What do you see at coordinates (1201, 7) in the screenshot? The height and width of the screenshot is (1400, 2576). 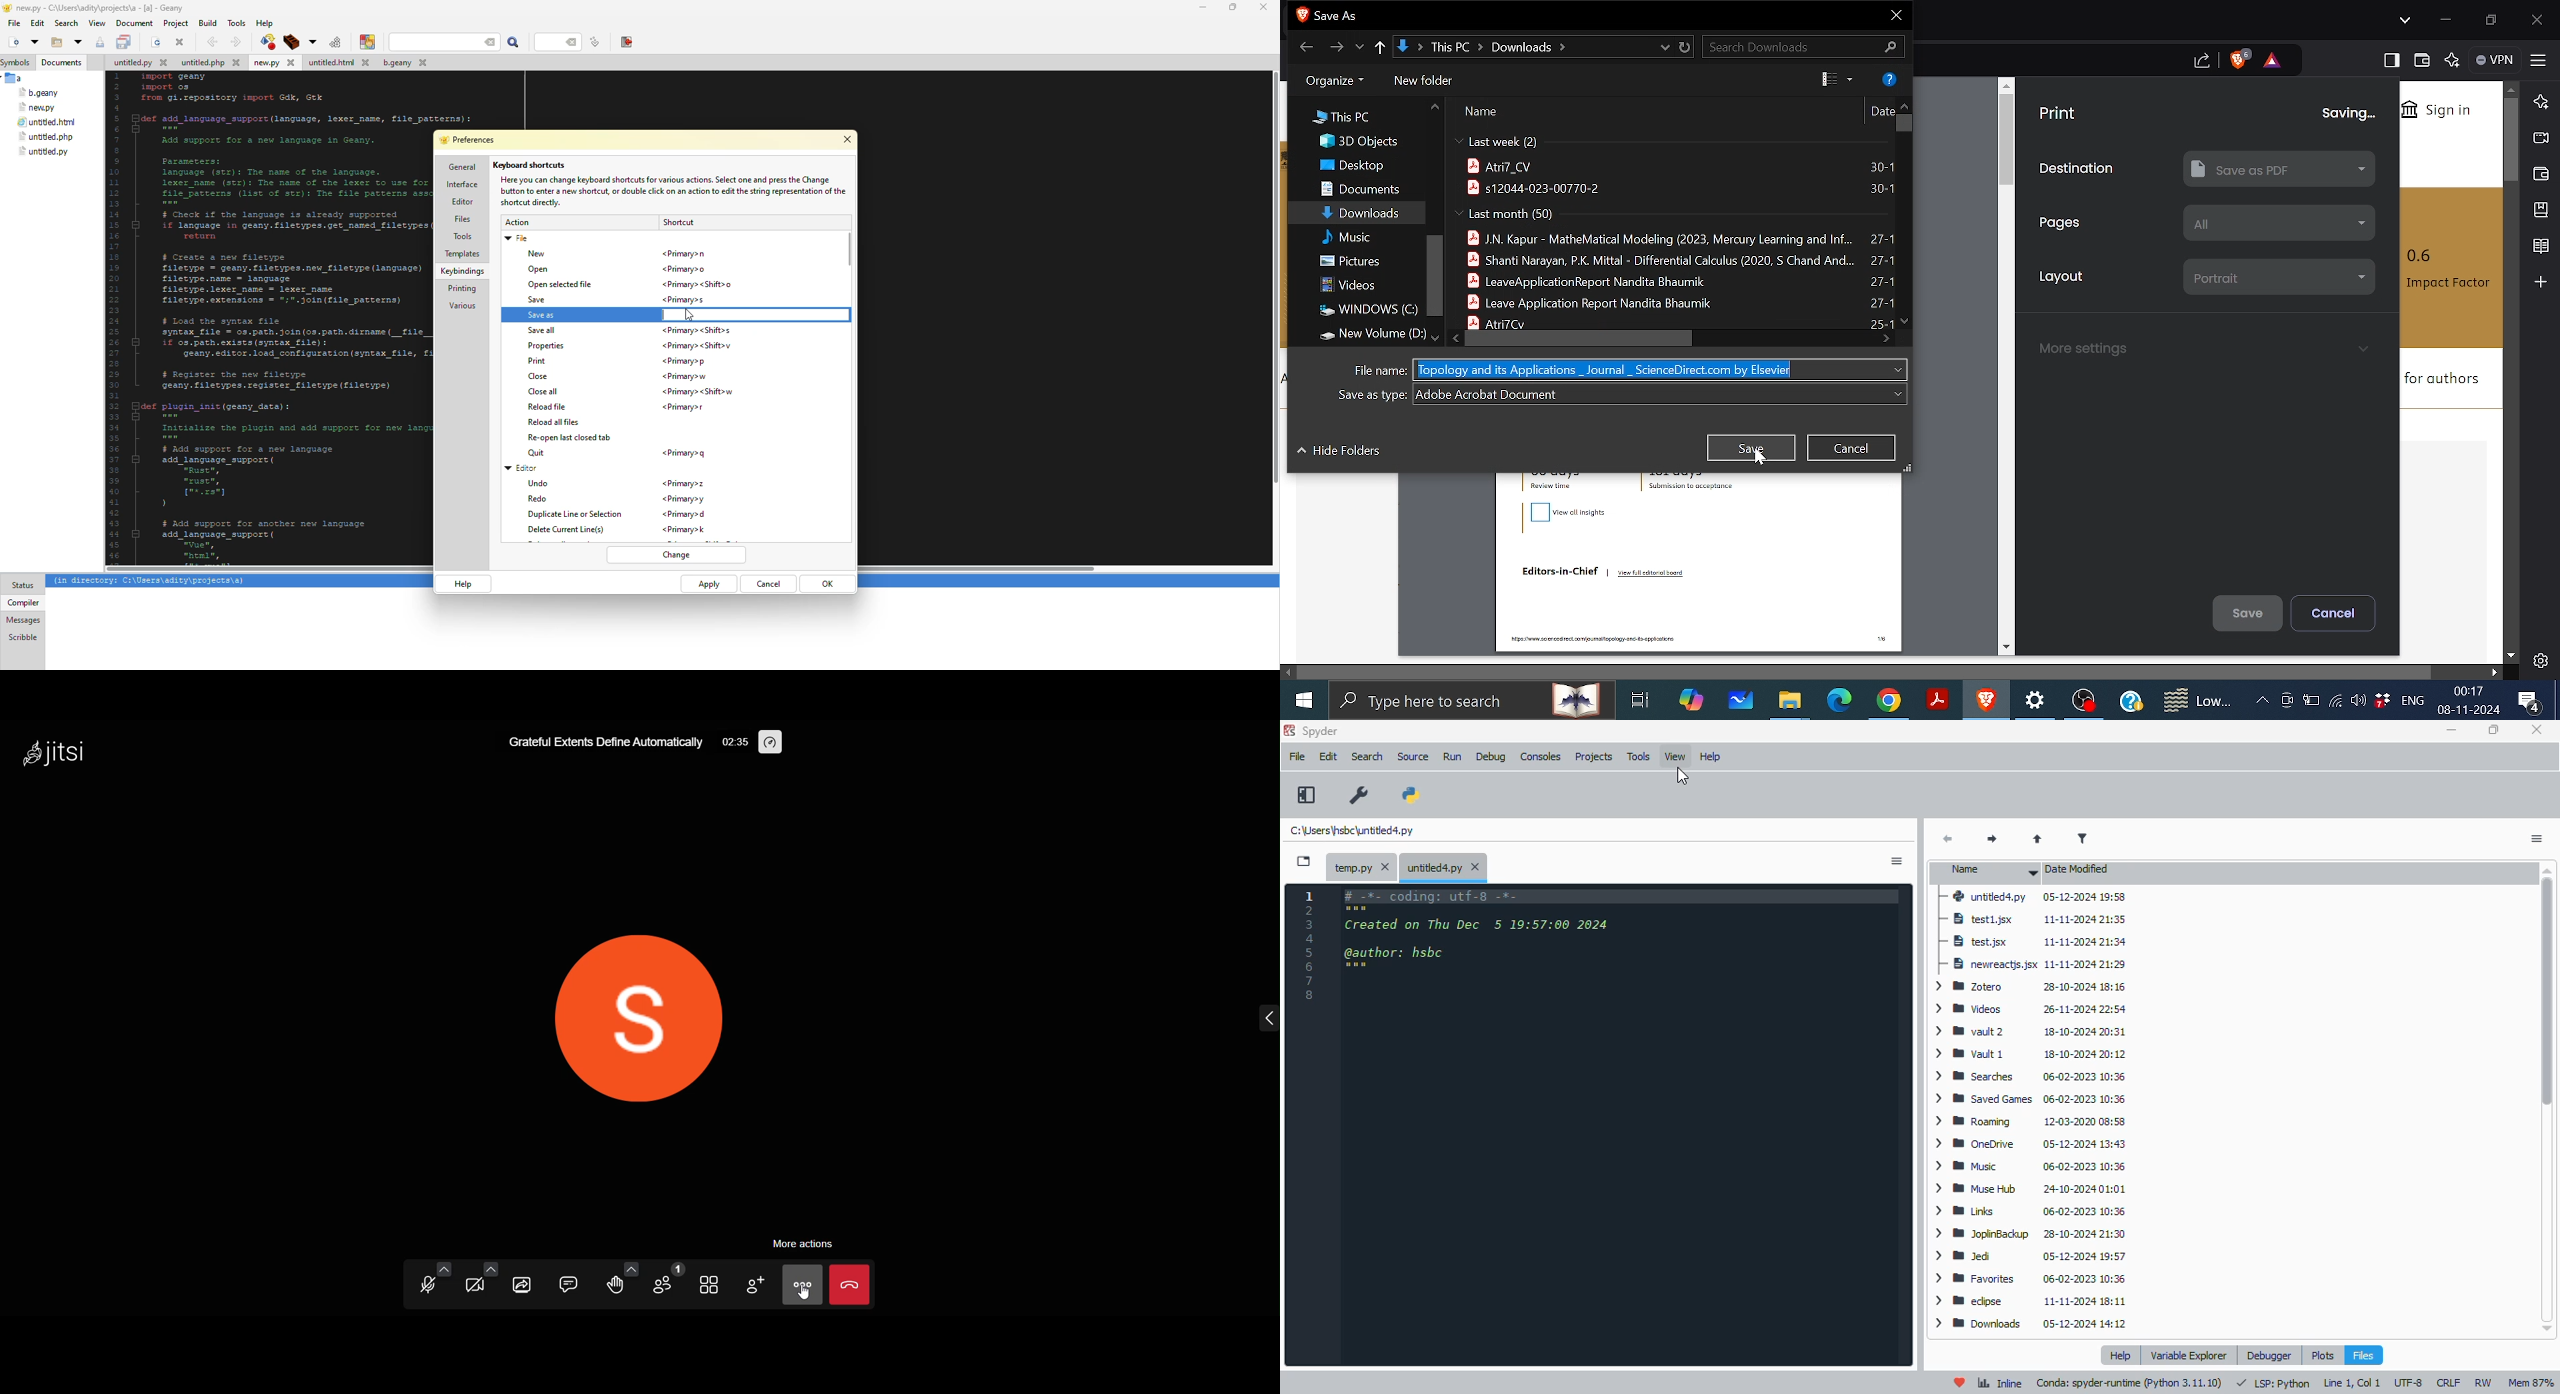 I see `minimize` at bounding box center [1201, 7].